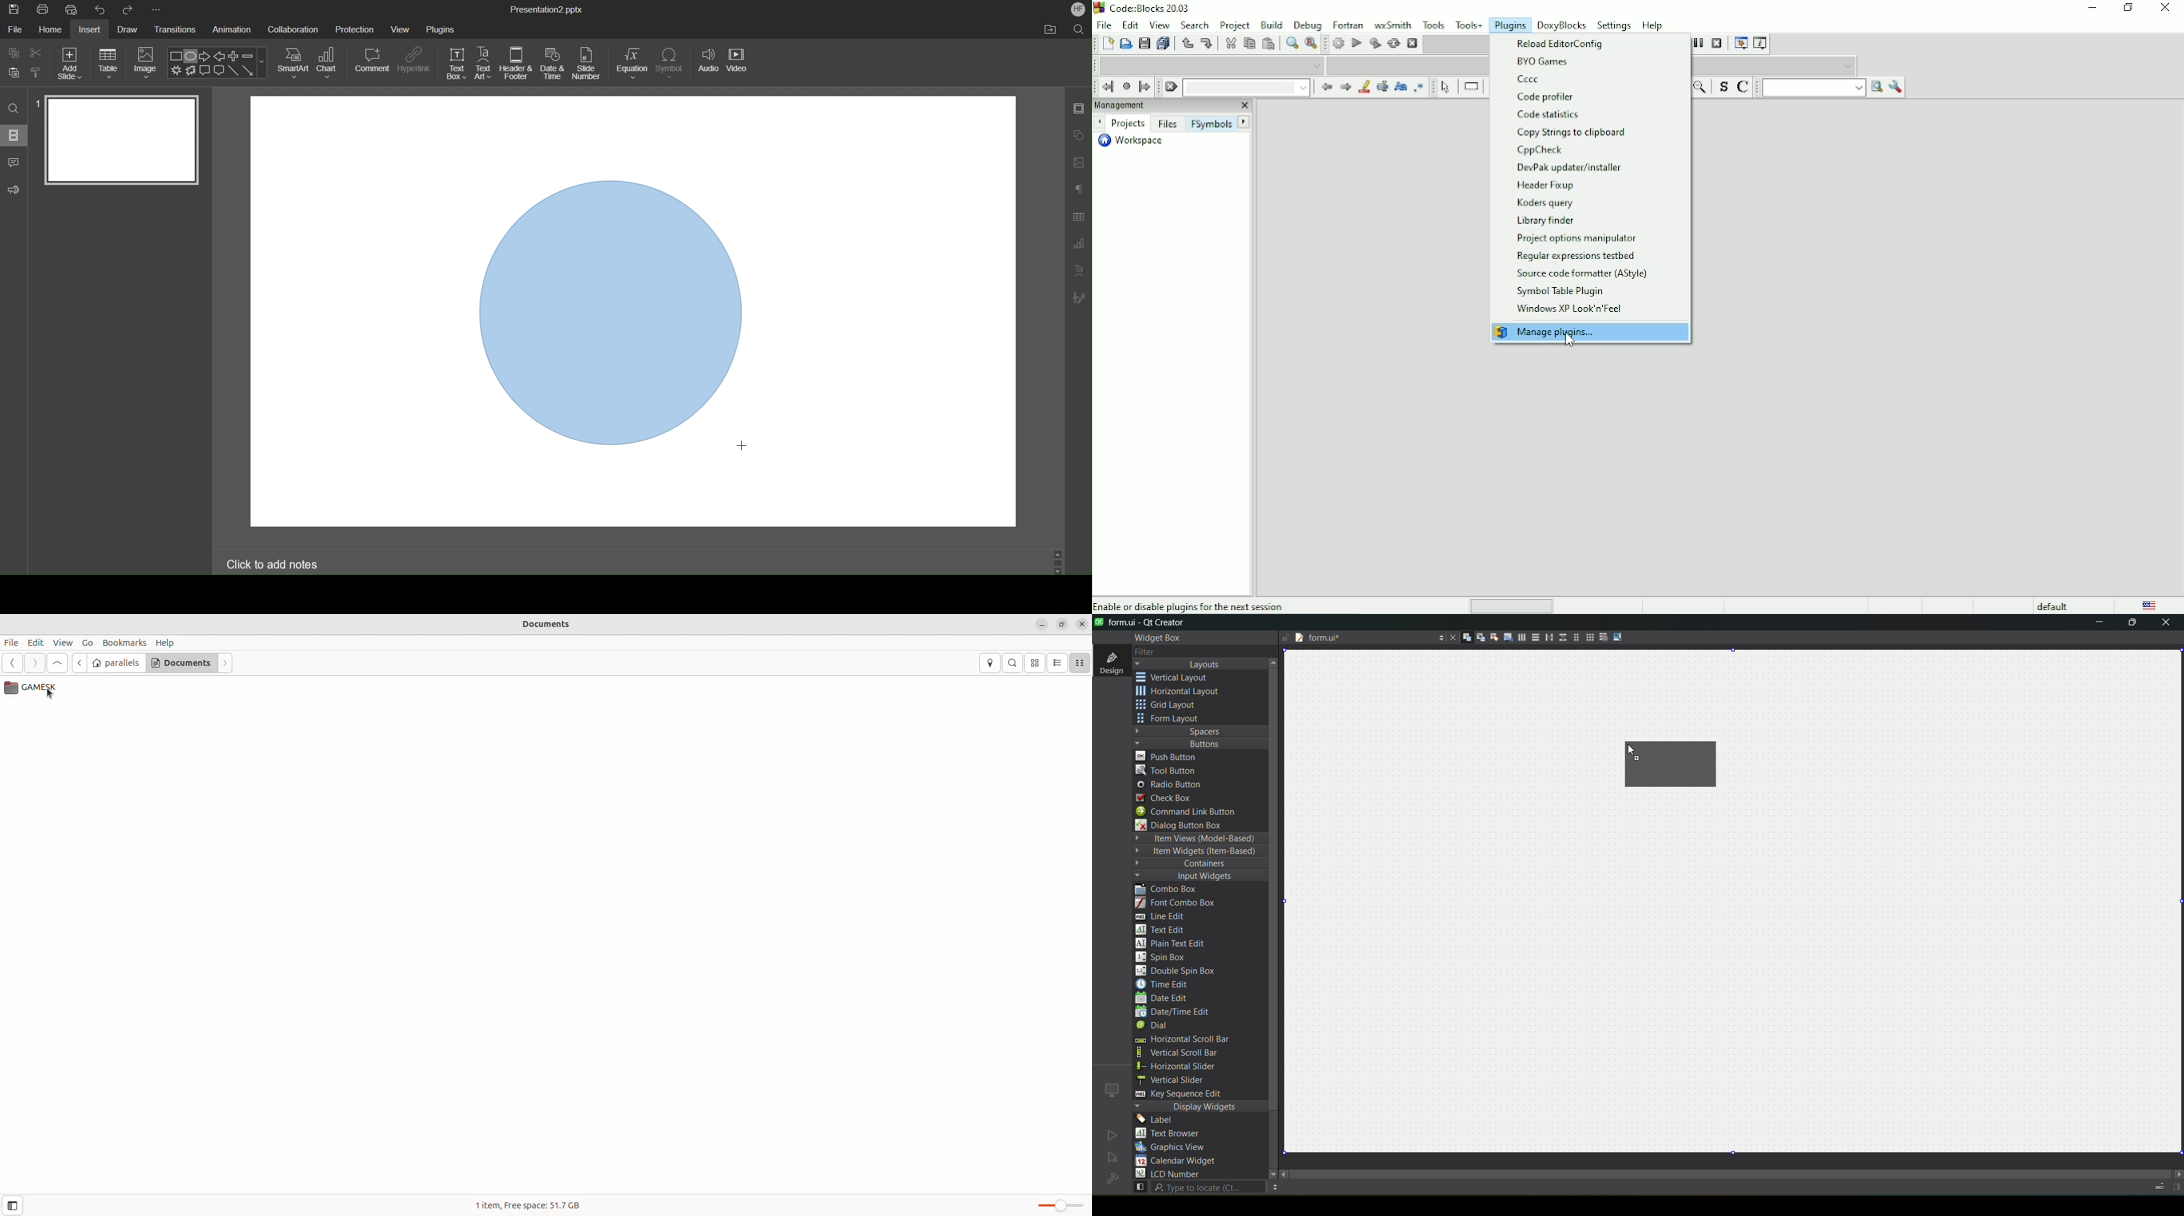 The height and width of the screenshot is (1232, 2184). What do you see at coordinates (618, 495) in the screenshot?
I see `workspace` at bounding box center [618, 495].